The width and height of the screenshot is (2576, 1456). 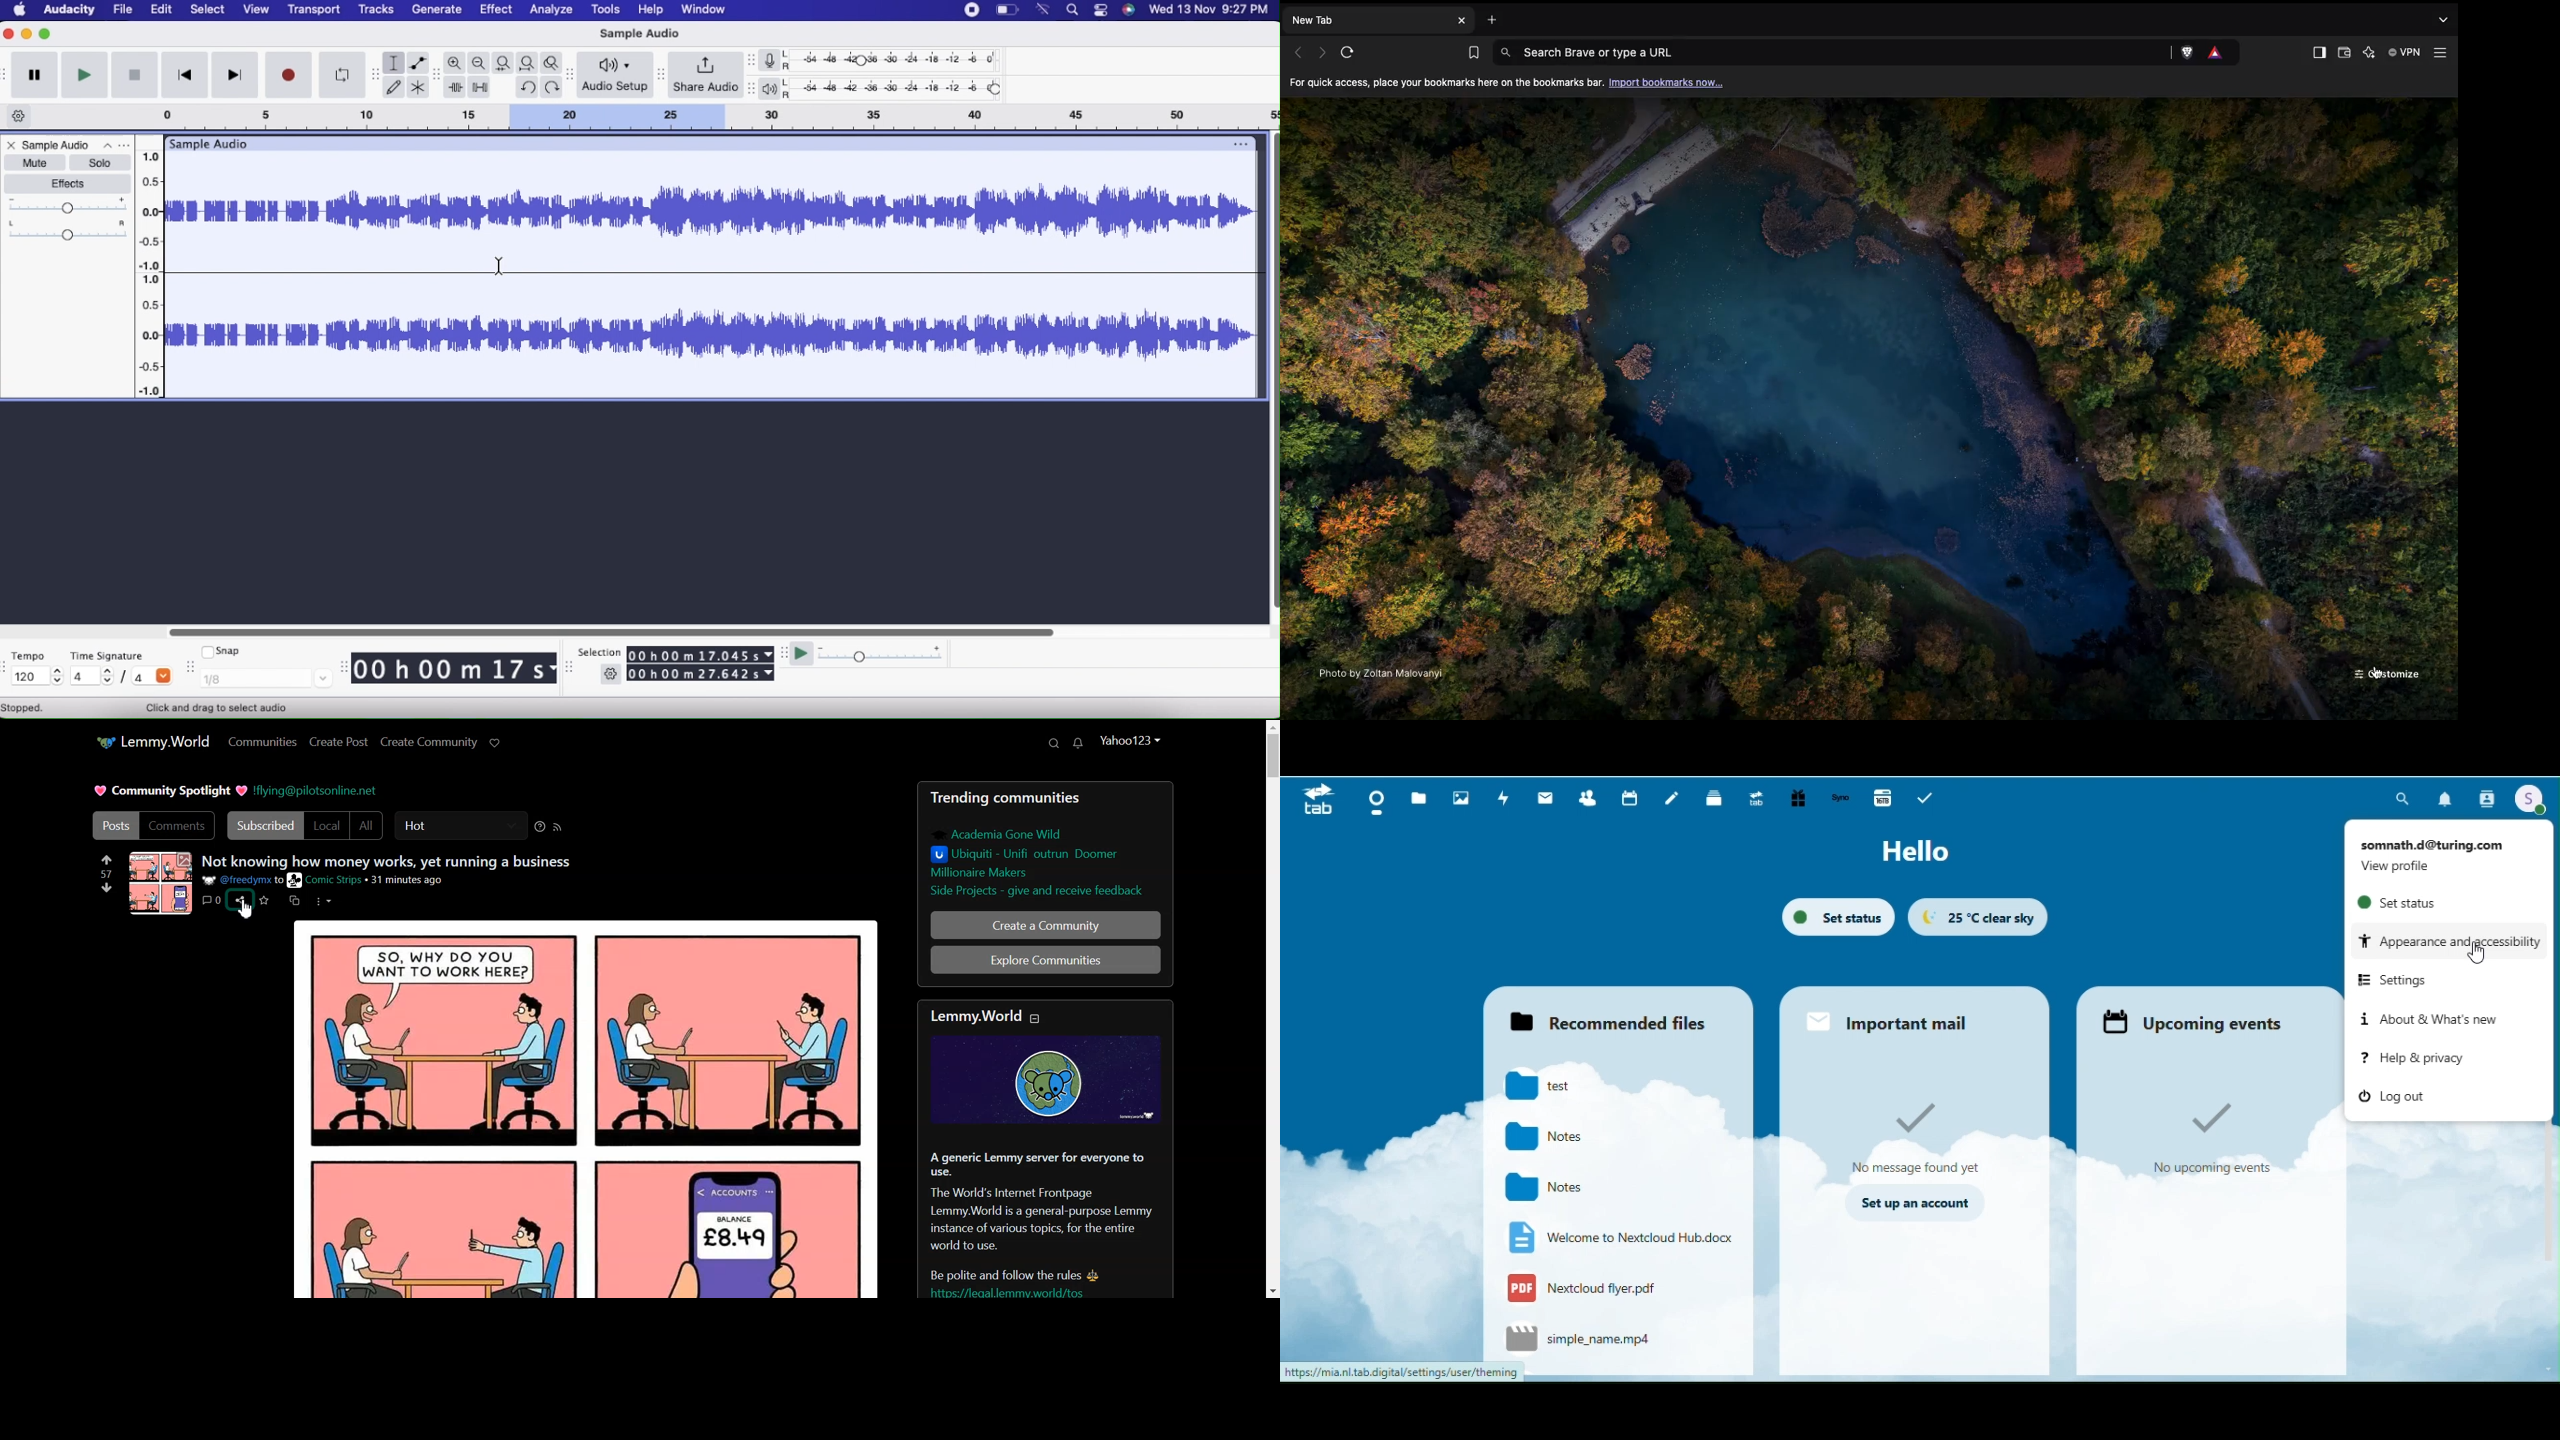 What do you see at coordinates (2368, 54) in the screenshot?
I see `Leo AI` at bounding box center [2368, 54].